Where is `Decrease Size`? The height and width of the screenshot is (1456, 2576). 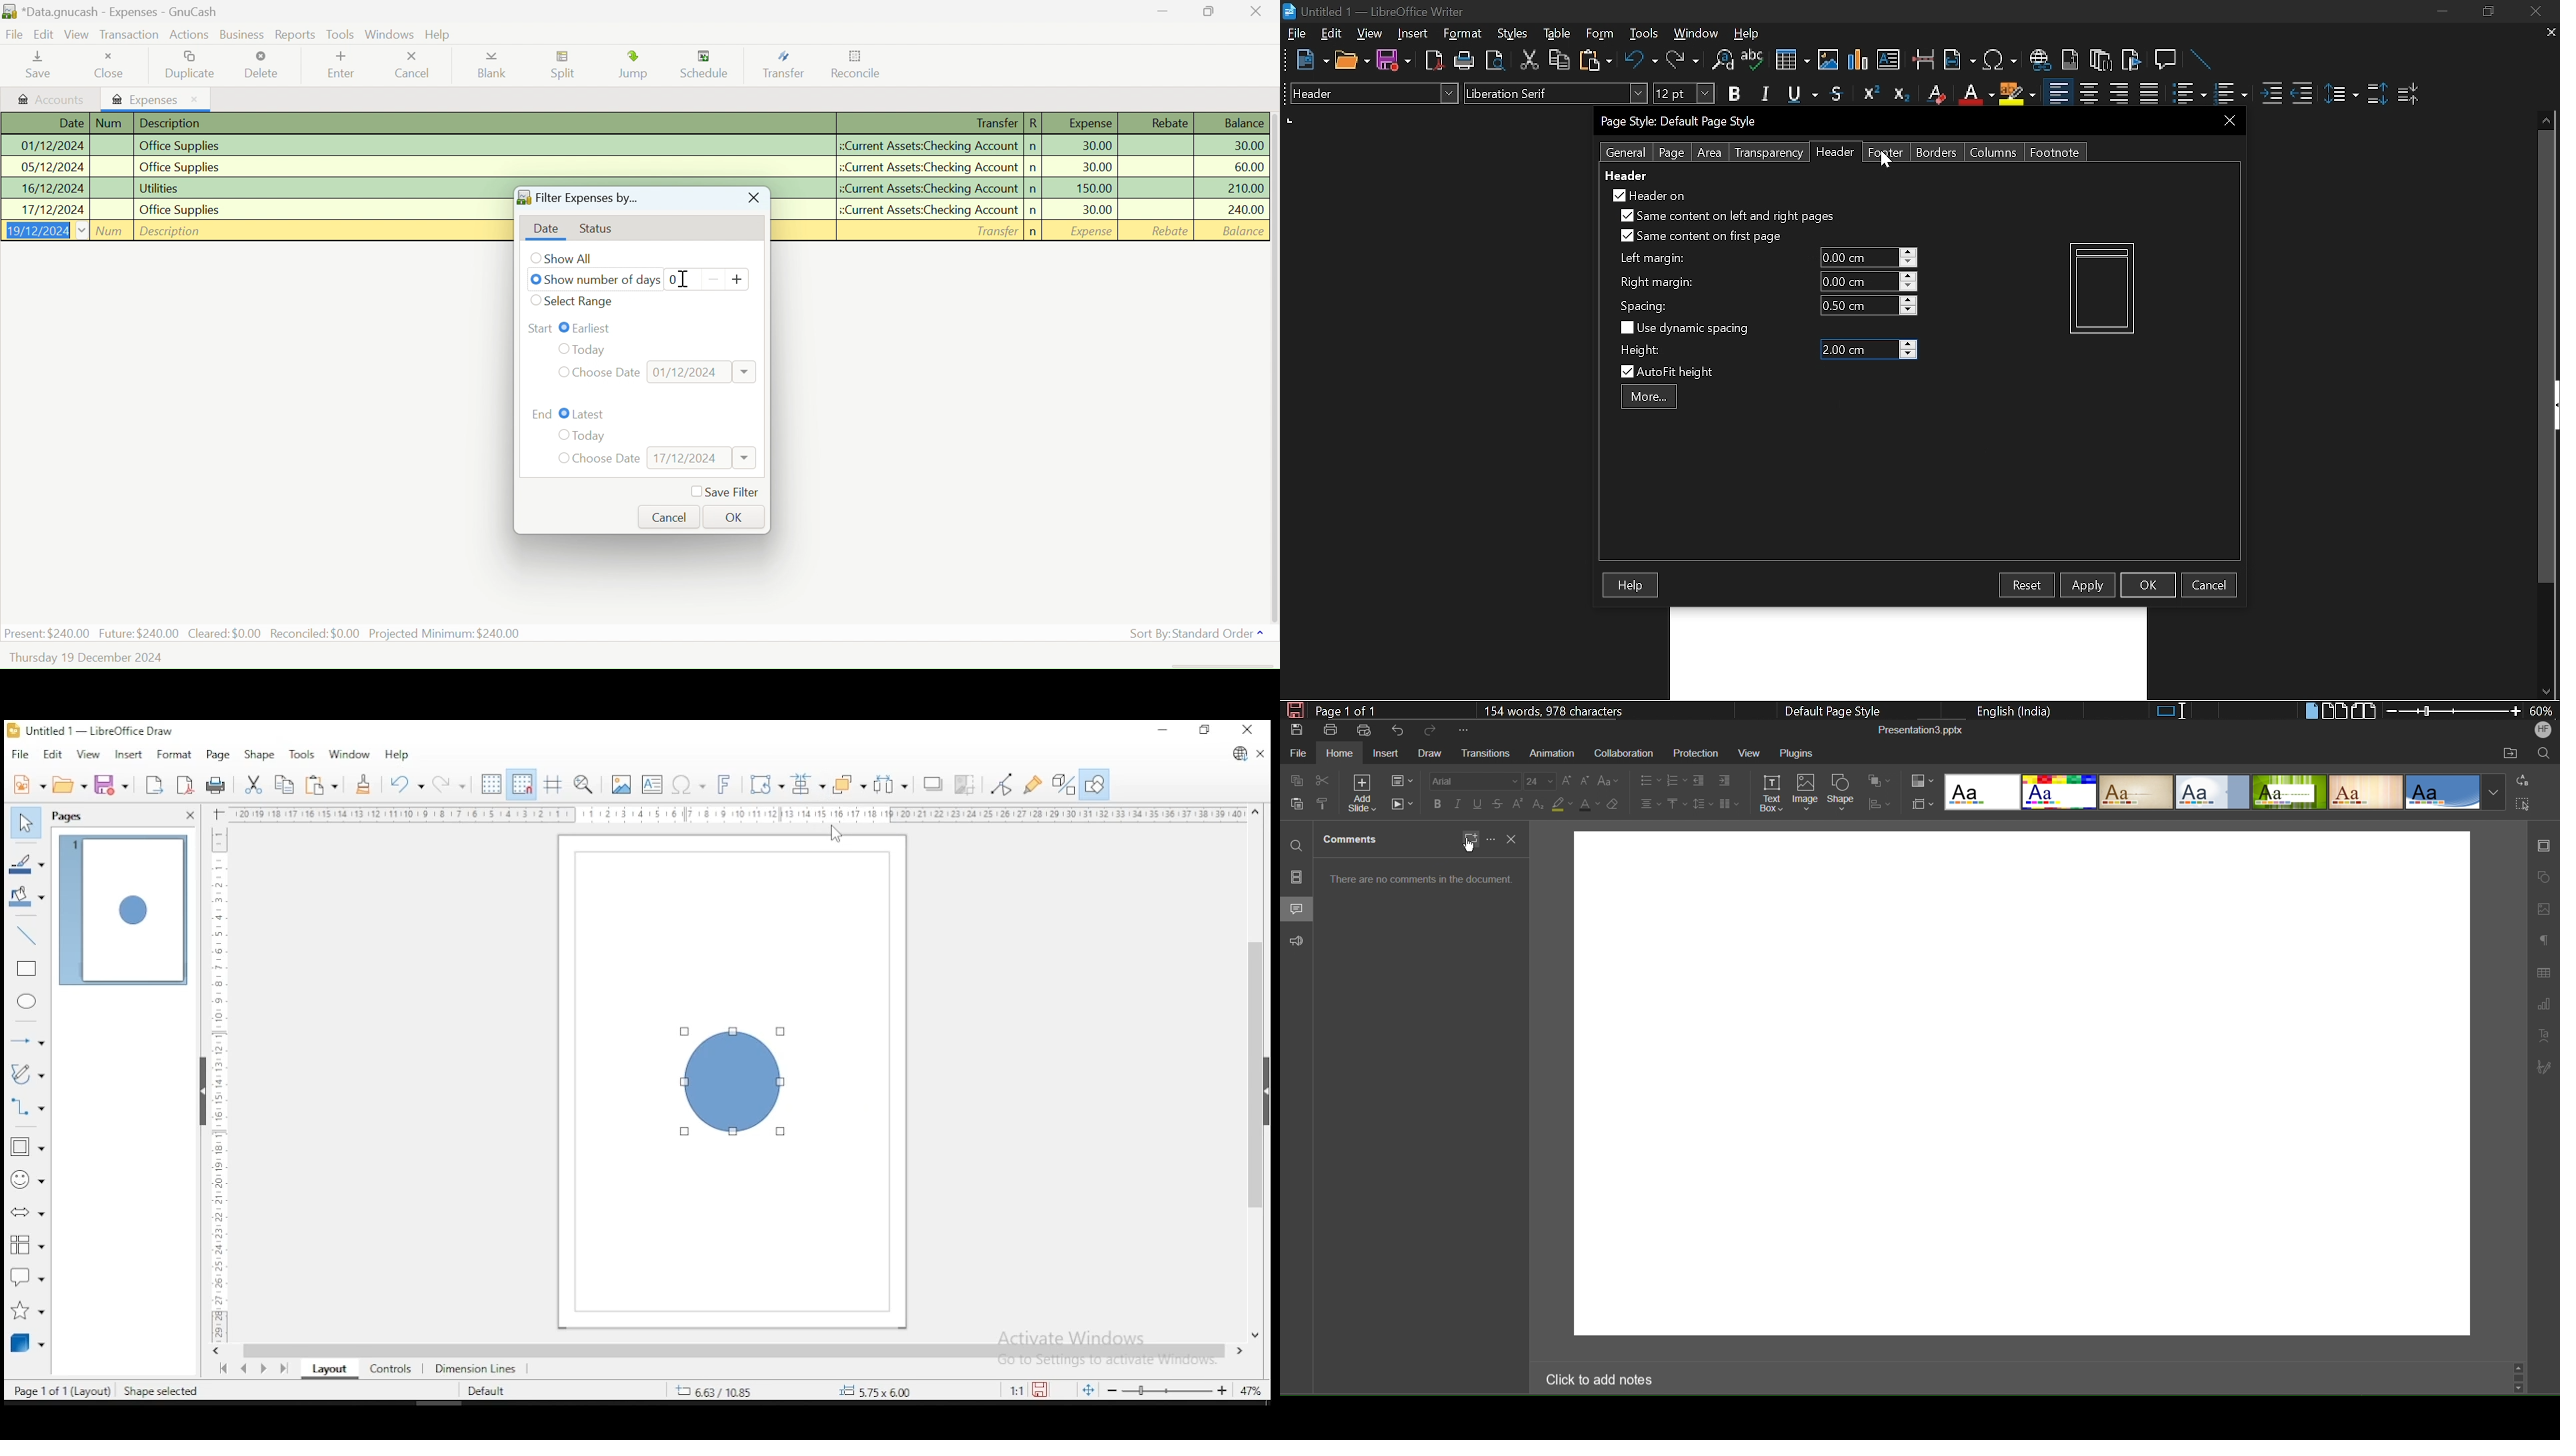
Decrease Size is located at coordinates (1587, 783).